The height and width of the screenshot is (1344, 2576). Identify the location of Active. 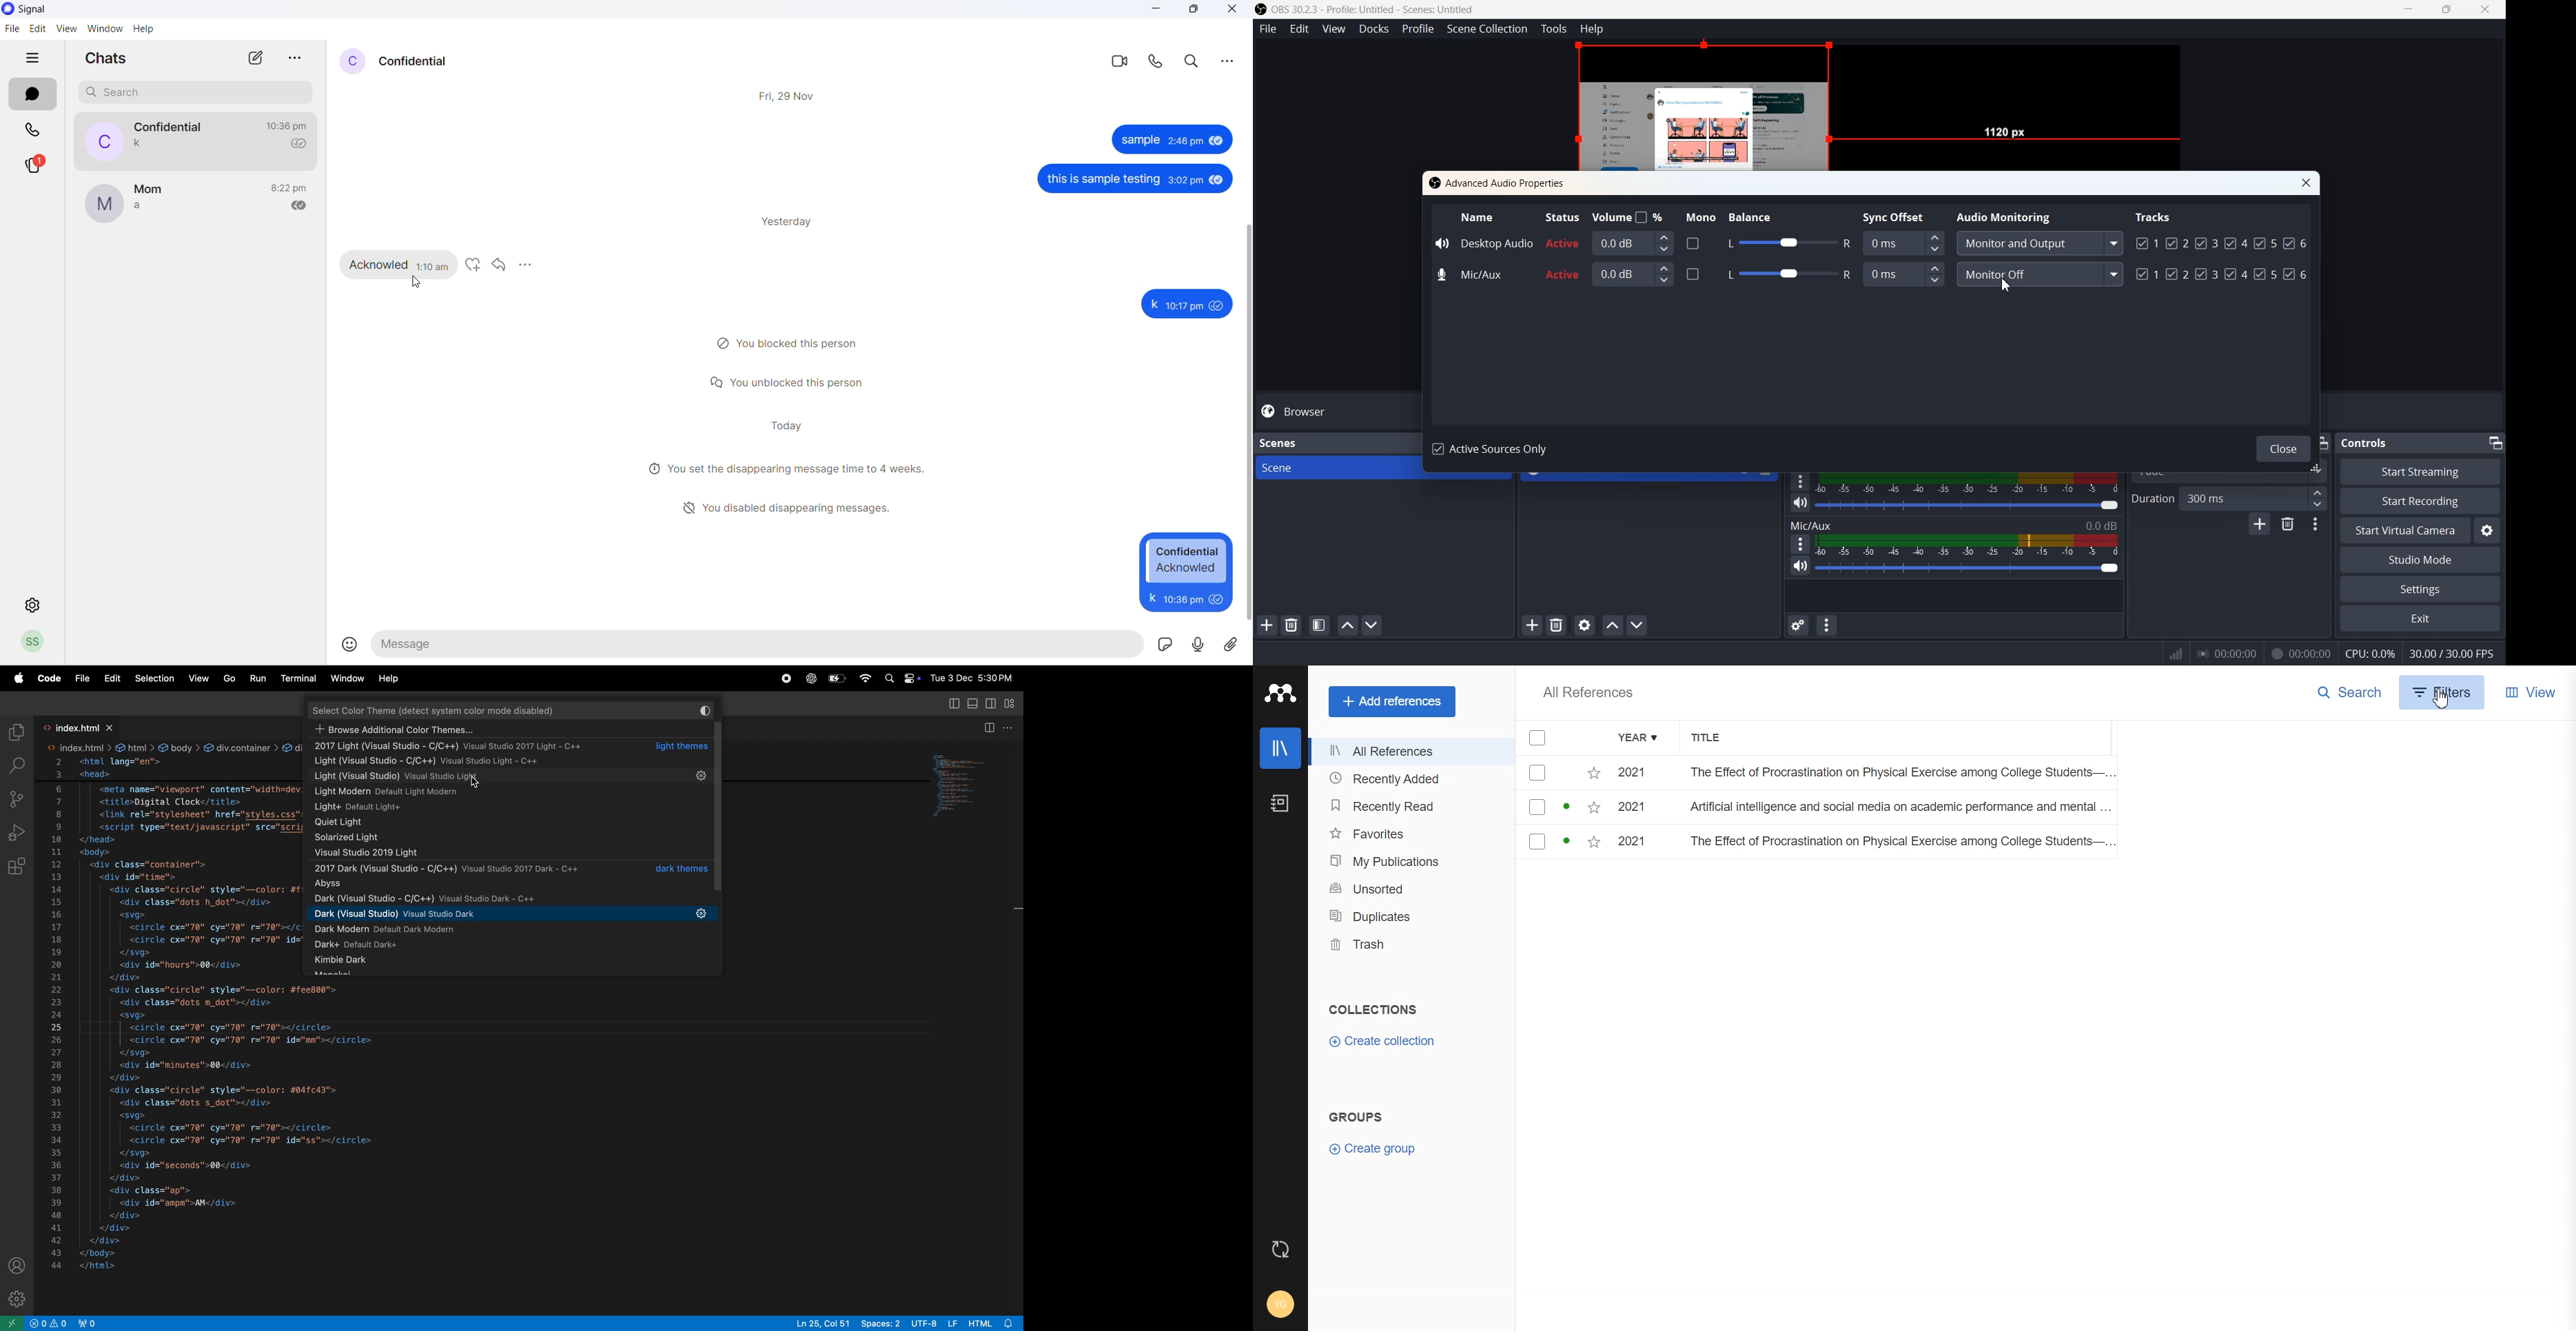
(1563, 260).